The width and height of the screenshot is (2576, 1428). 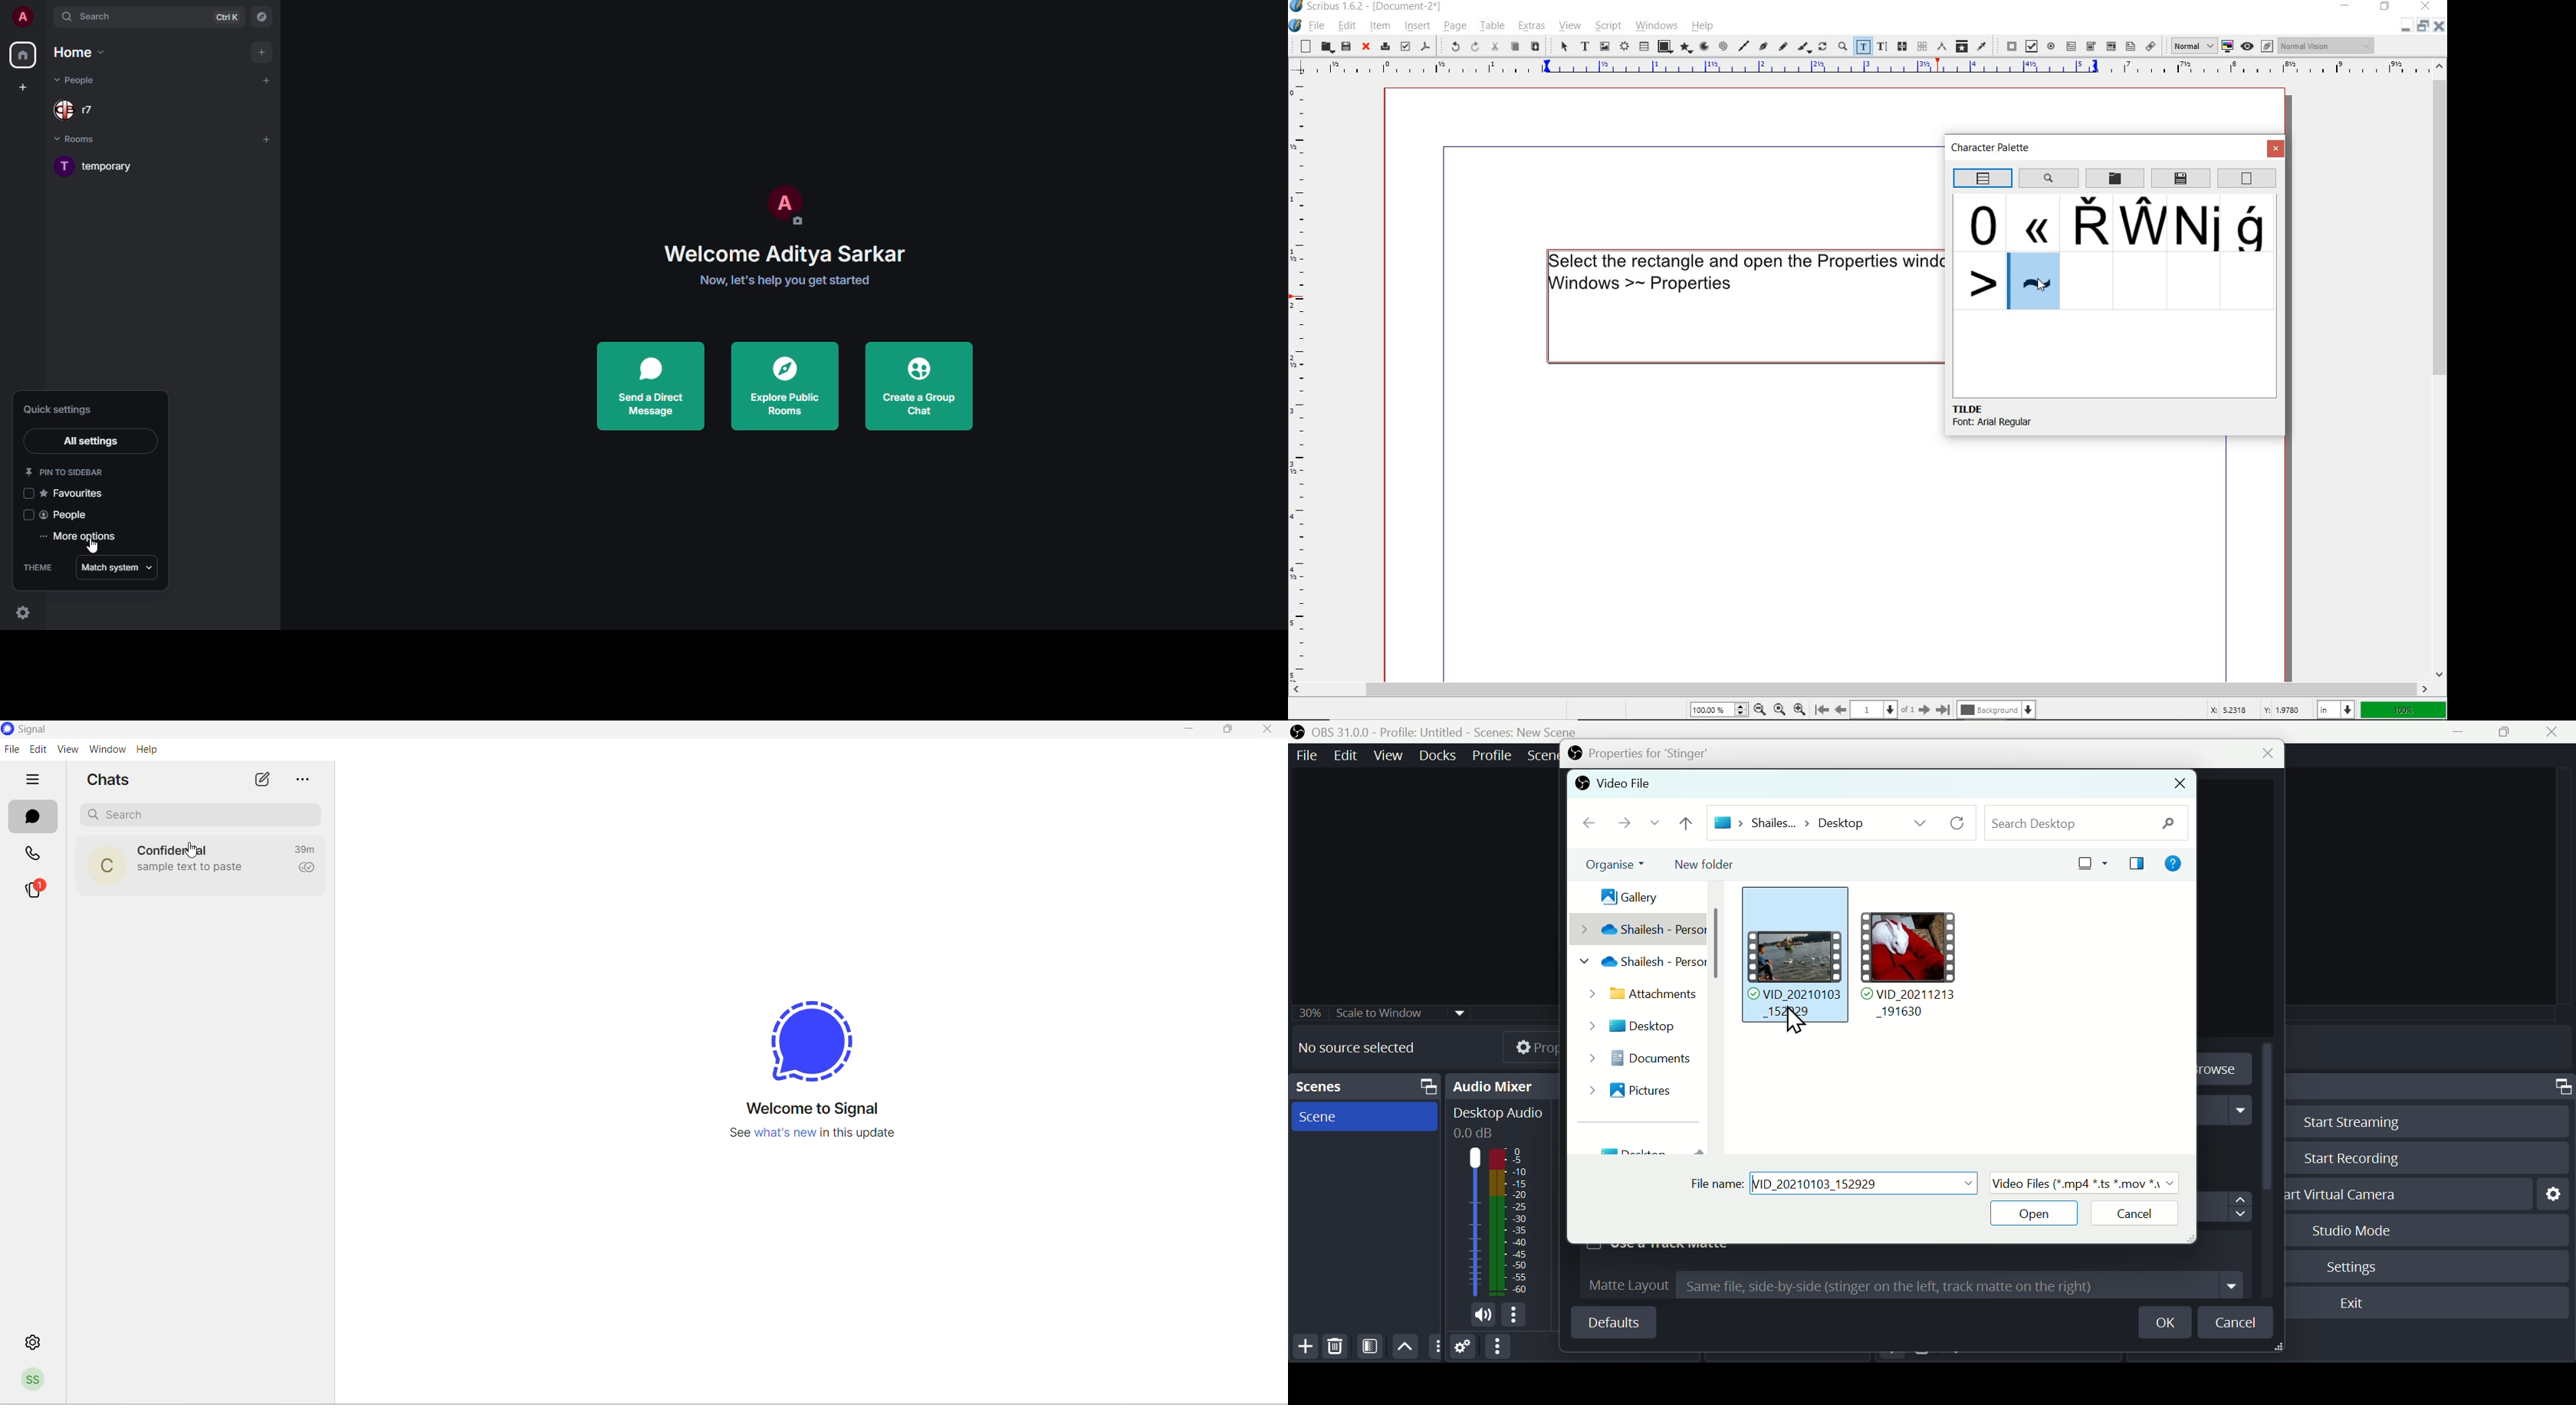 I want to click on copy item properties, so click(x=1962, y=46).